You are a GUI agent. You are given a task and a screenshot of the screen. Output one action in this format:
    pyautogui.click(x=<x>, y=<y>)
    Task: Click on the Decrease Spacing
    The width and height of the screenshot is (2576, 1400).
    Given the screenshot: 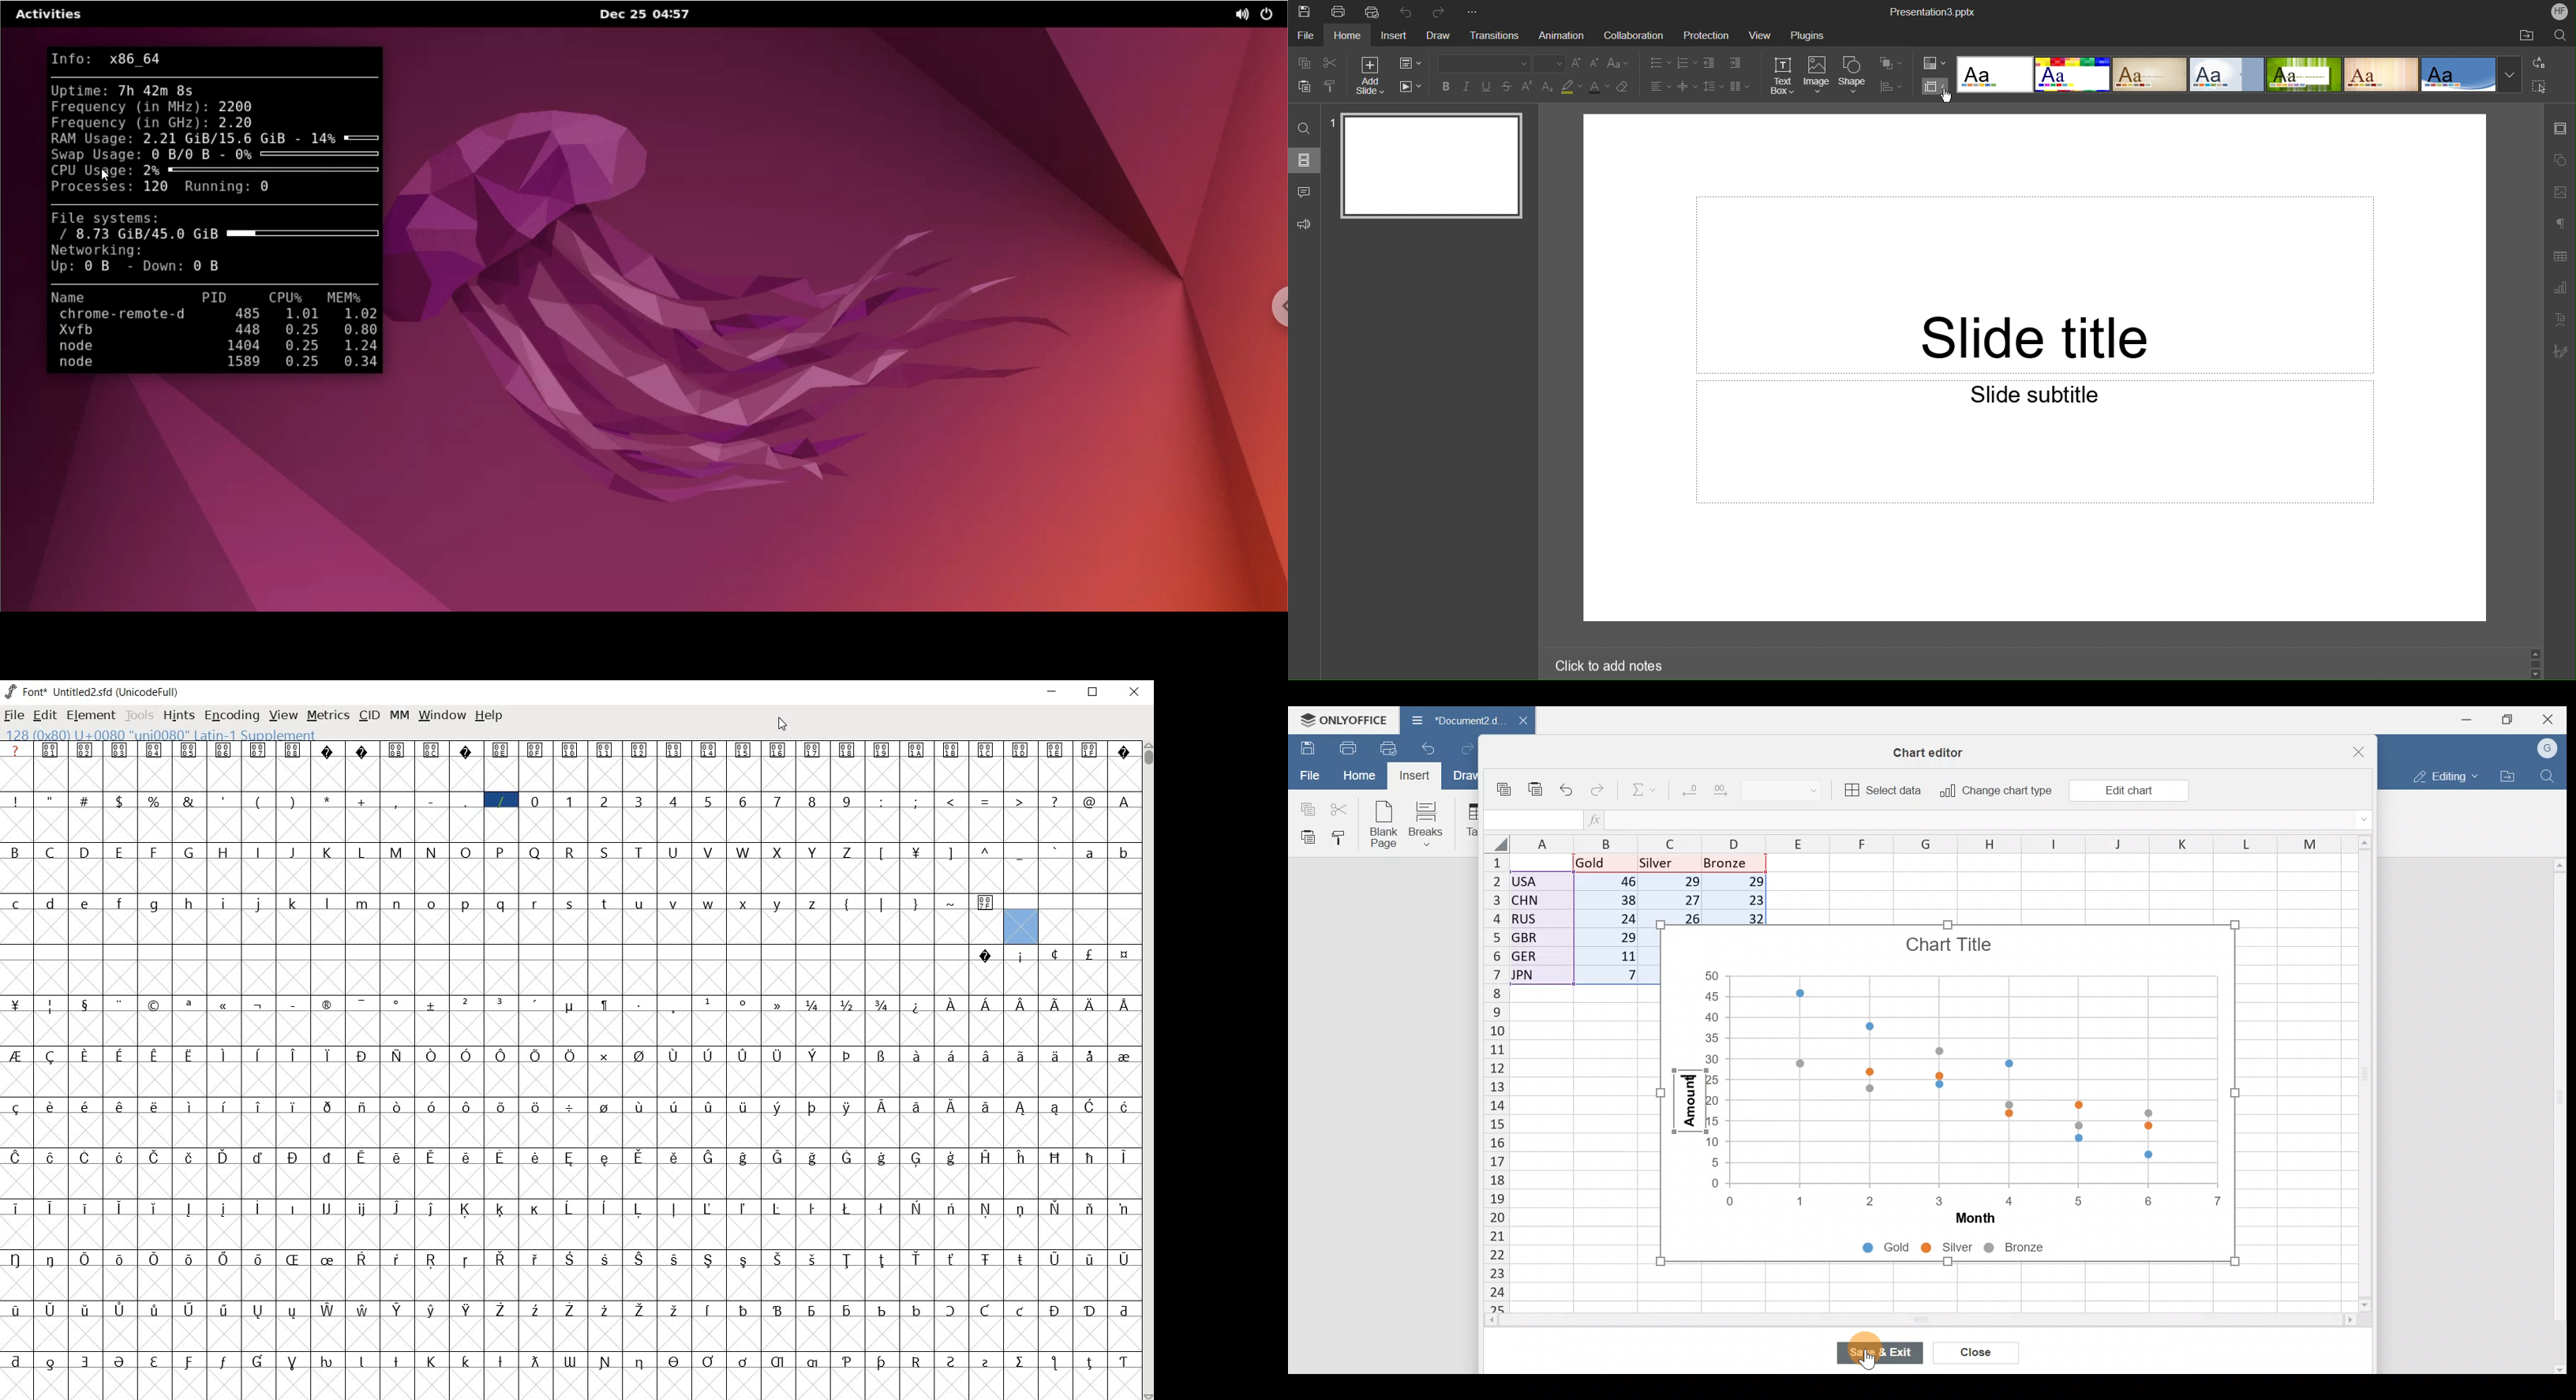 What is the action you would take?
    pyautogui.click(x=1686, y=87)
    